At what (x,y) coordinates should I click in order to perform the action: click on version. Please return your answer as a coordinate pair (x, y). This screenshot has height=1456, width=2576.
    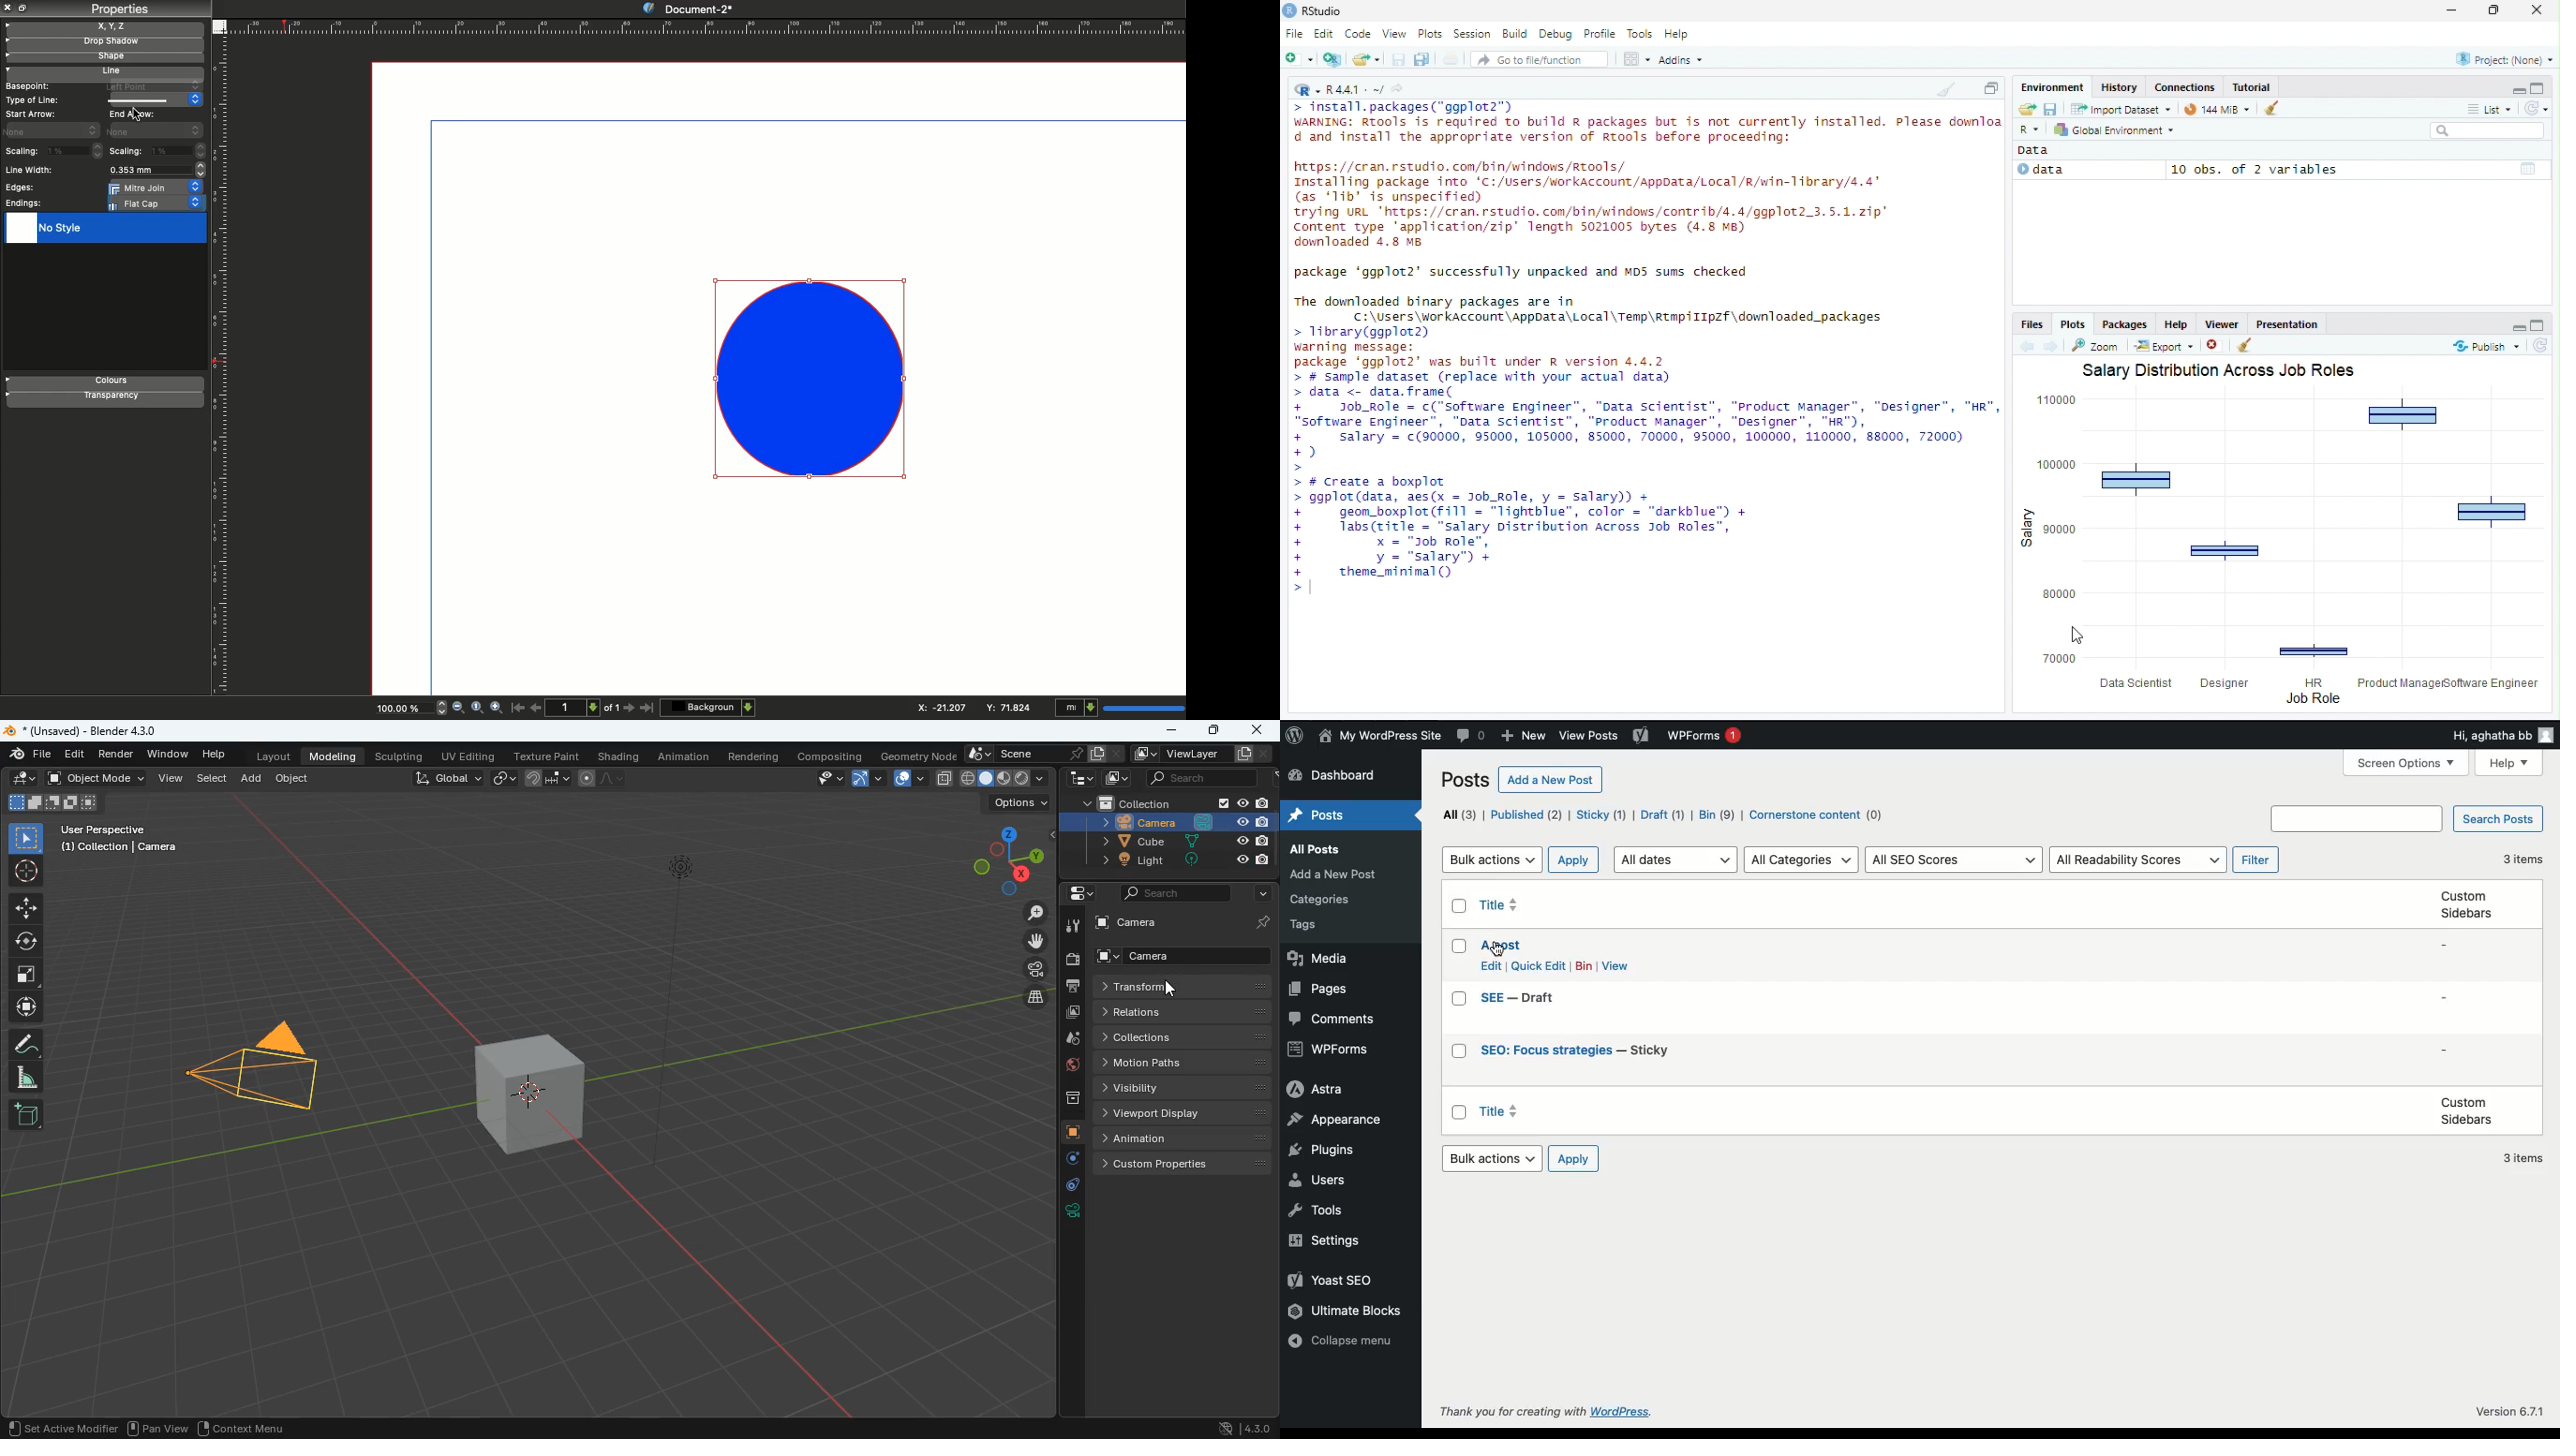
    Looking at the image, I should click on (1237, 1429).